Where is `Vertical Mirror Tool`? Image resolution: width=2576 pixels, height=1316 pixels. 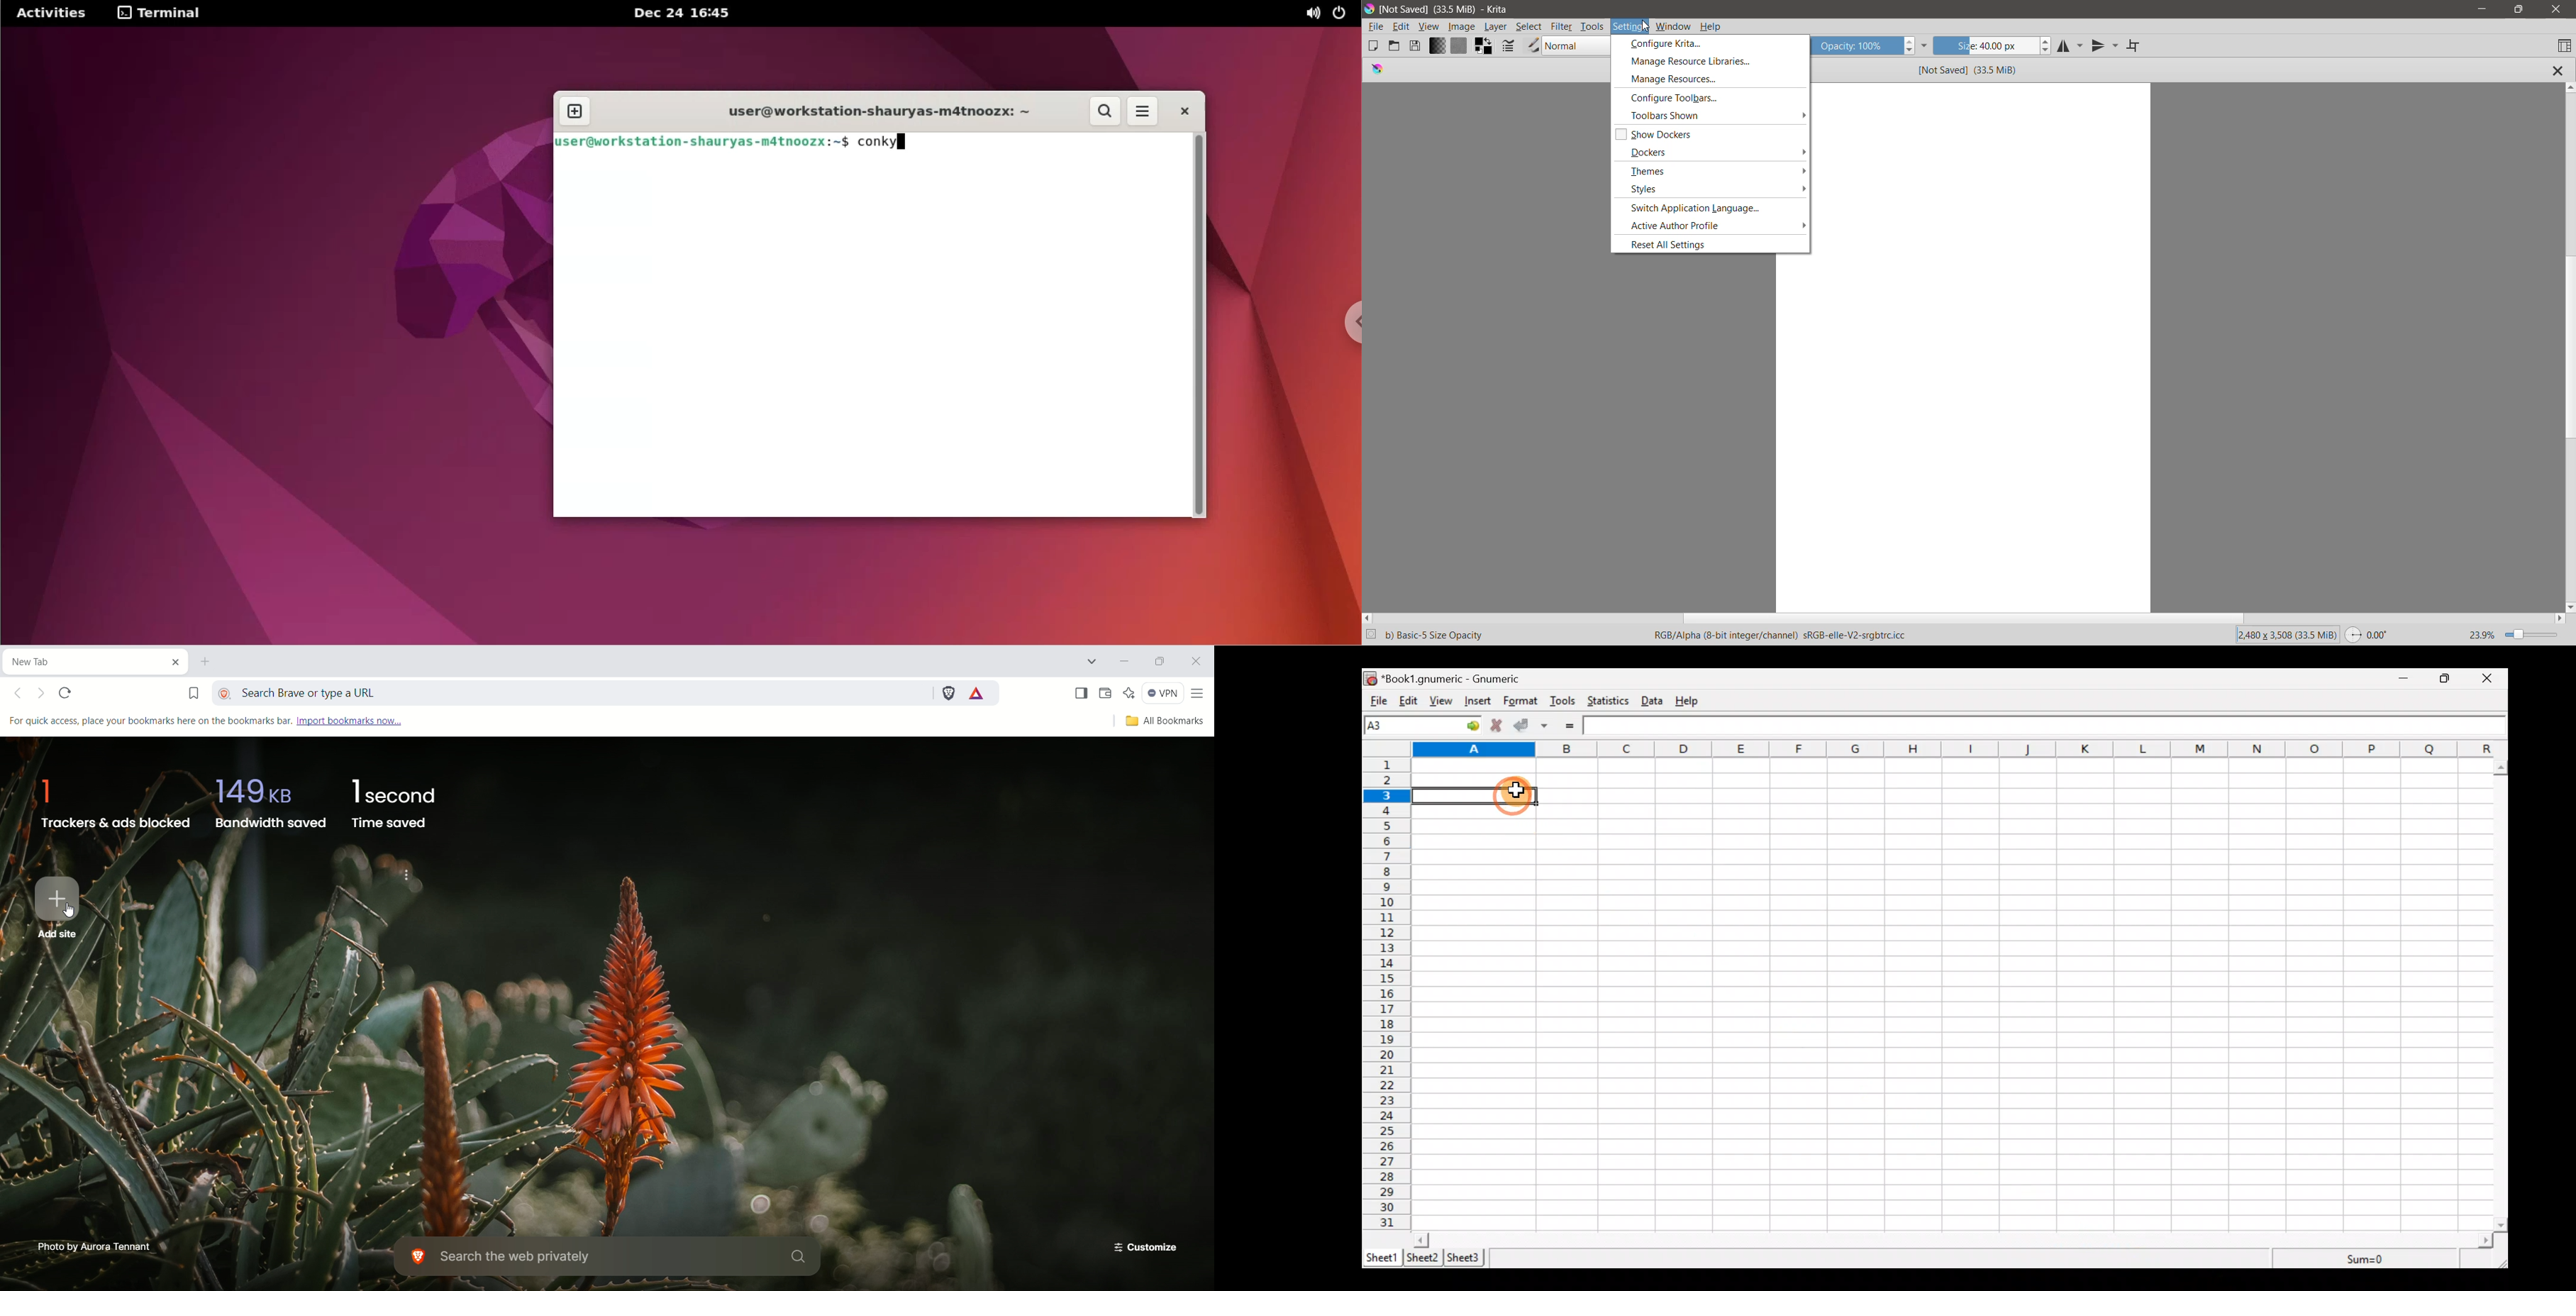 Vertical Mirror Tool is located at coordinates (2105, 47).